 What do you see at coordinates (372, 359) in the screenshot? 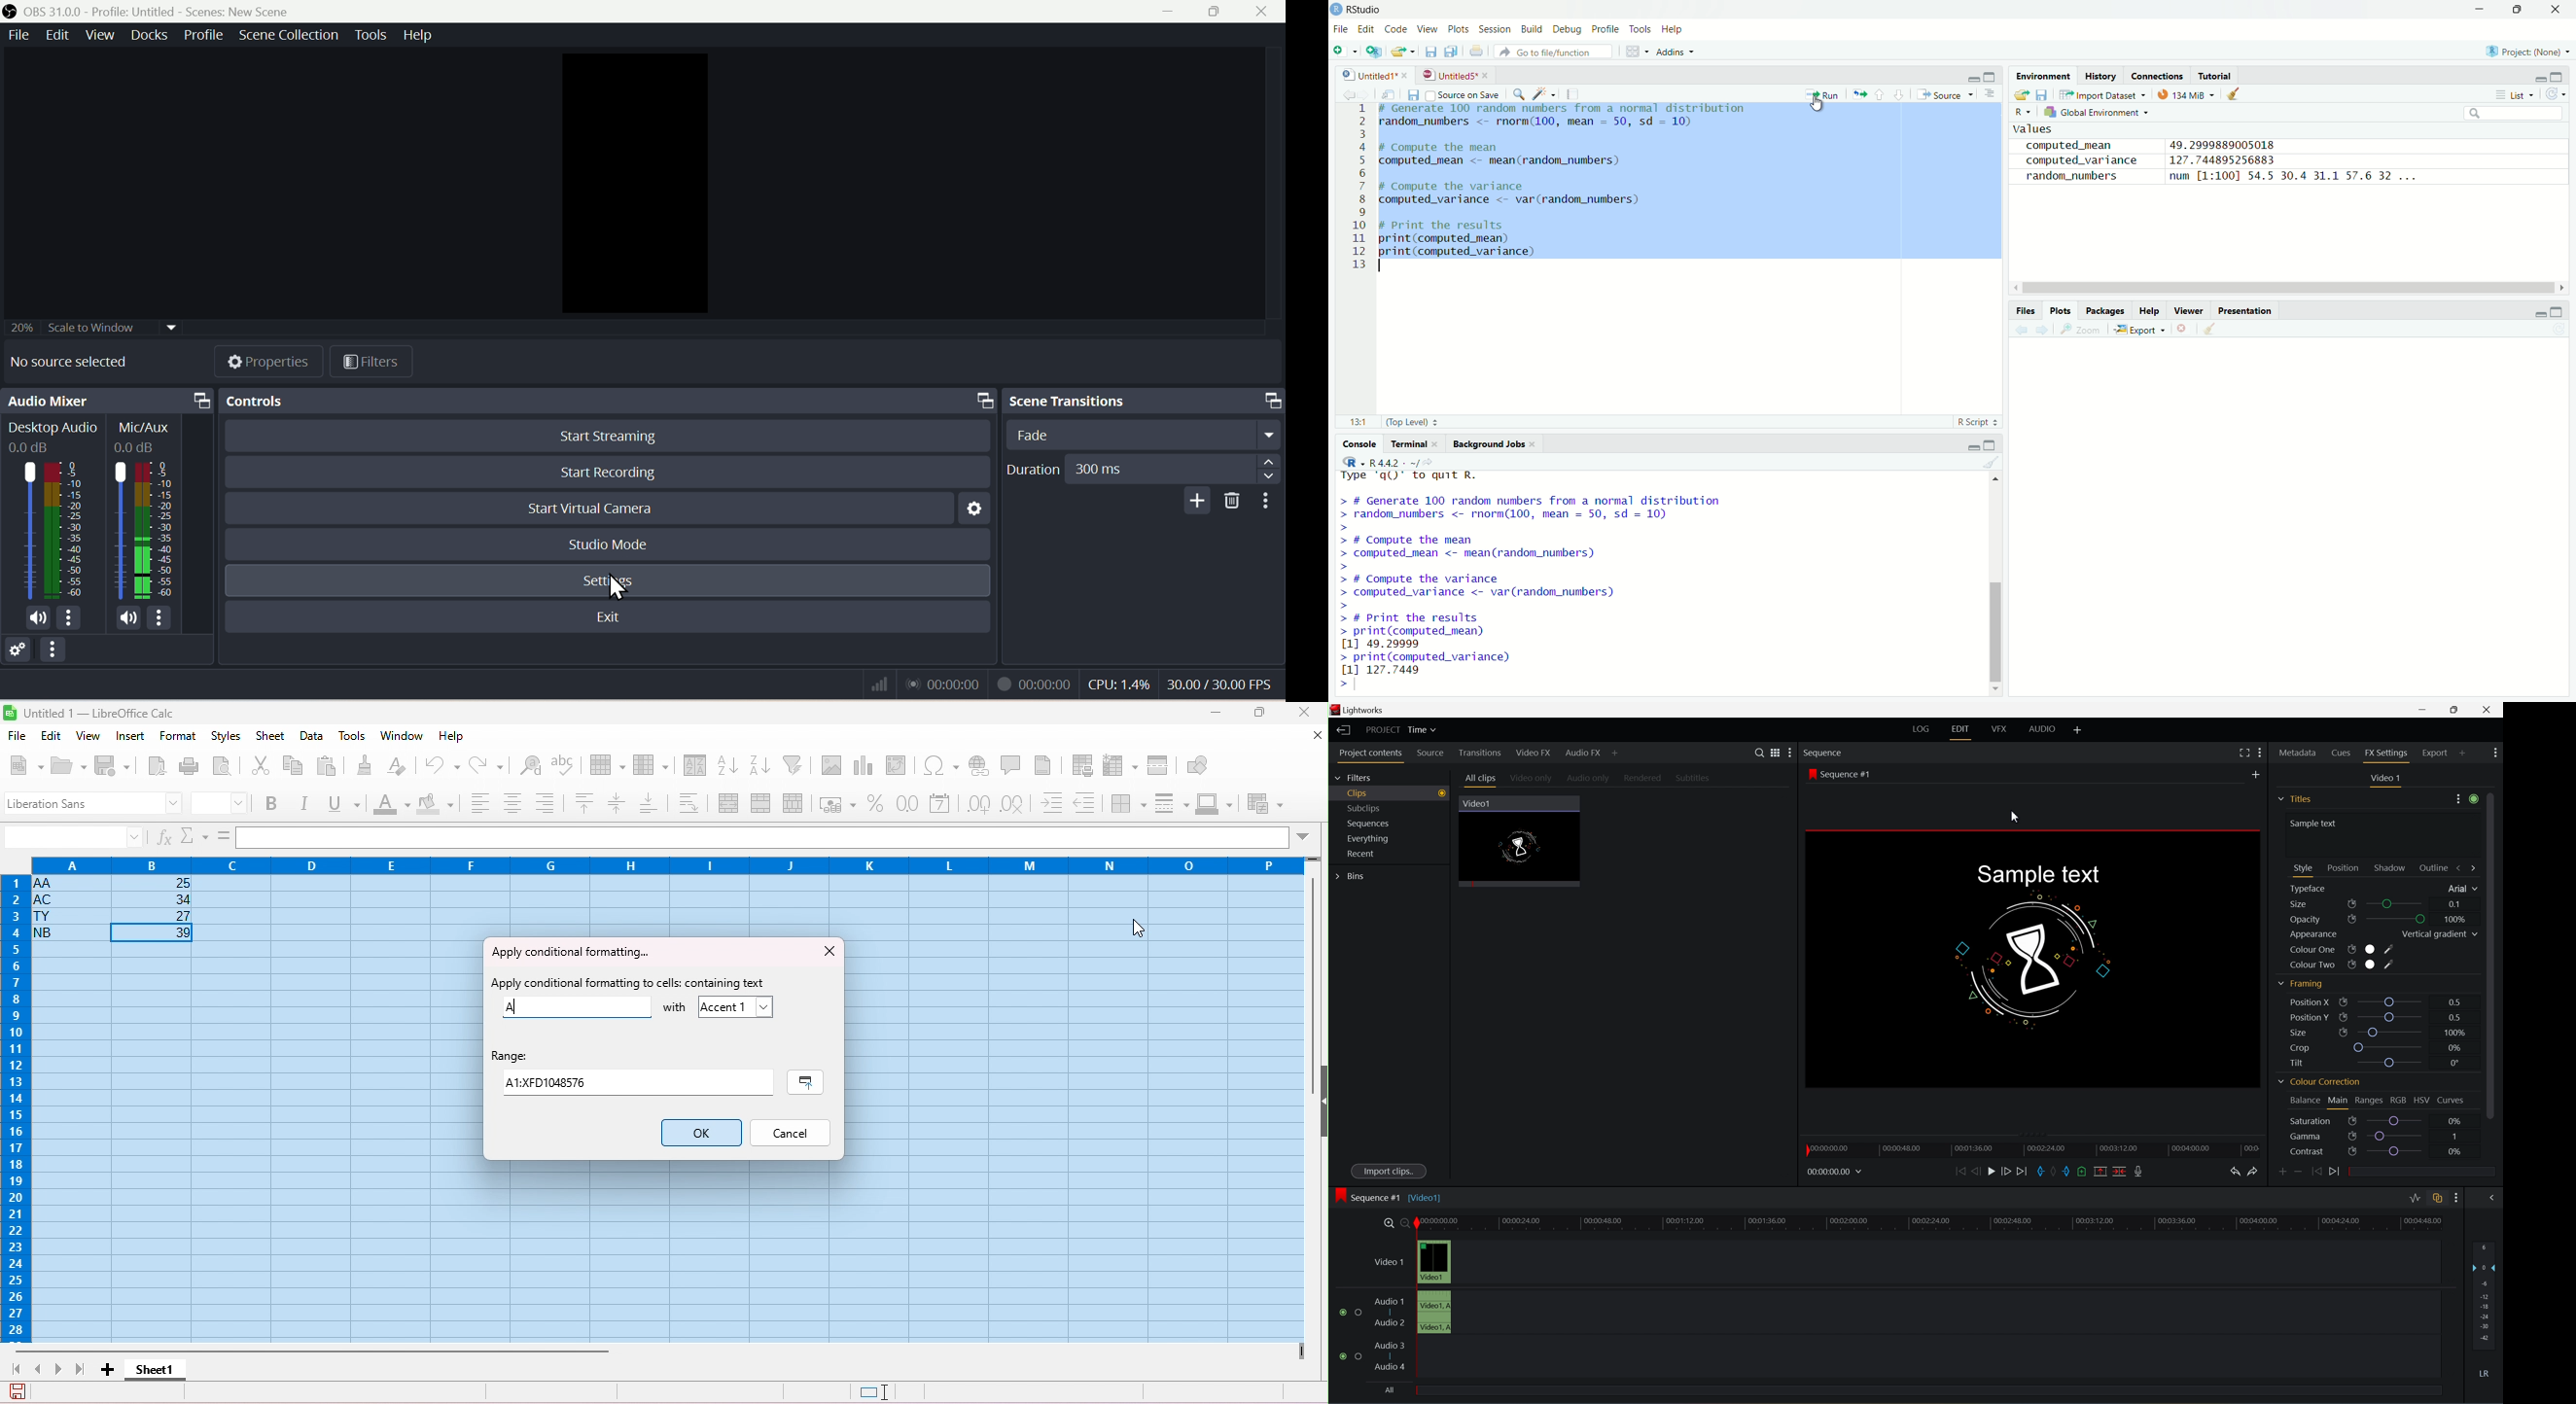
I see `Filters` at bounding box center [372, 359].